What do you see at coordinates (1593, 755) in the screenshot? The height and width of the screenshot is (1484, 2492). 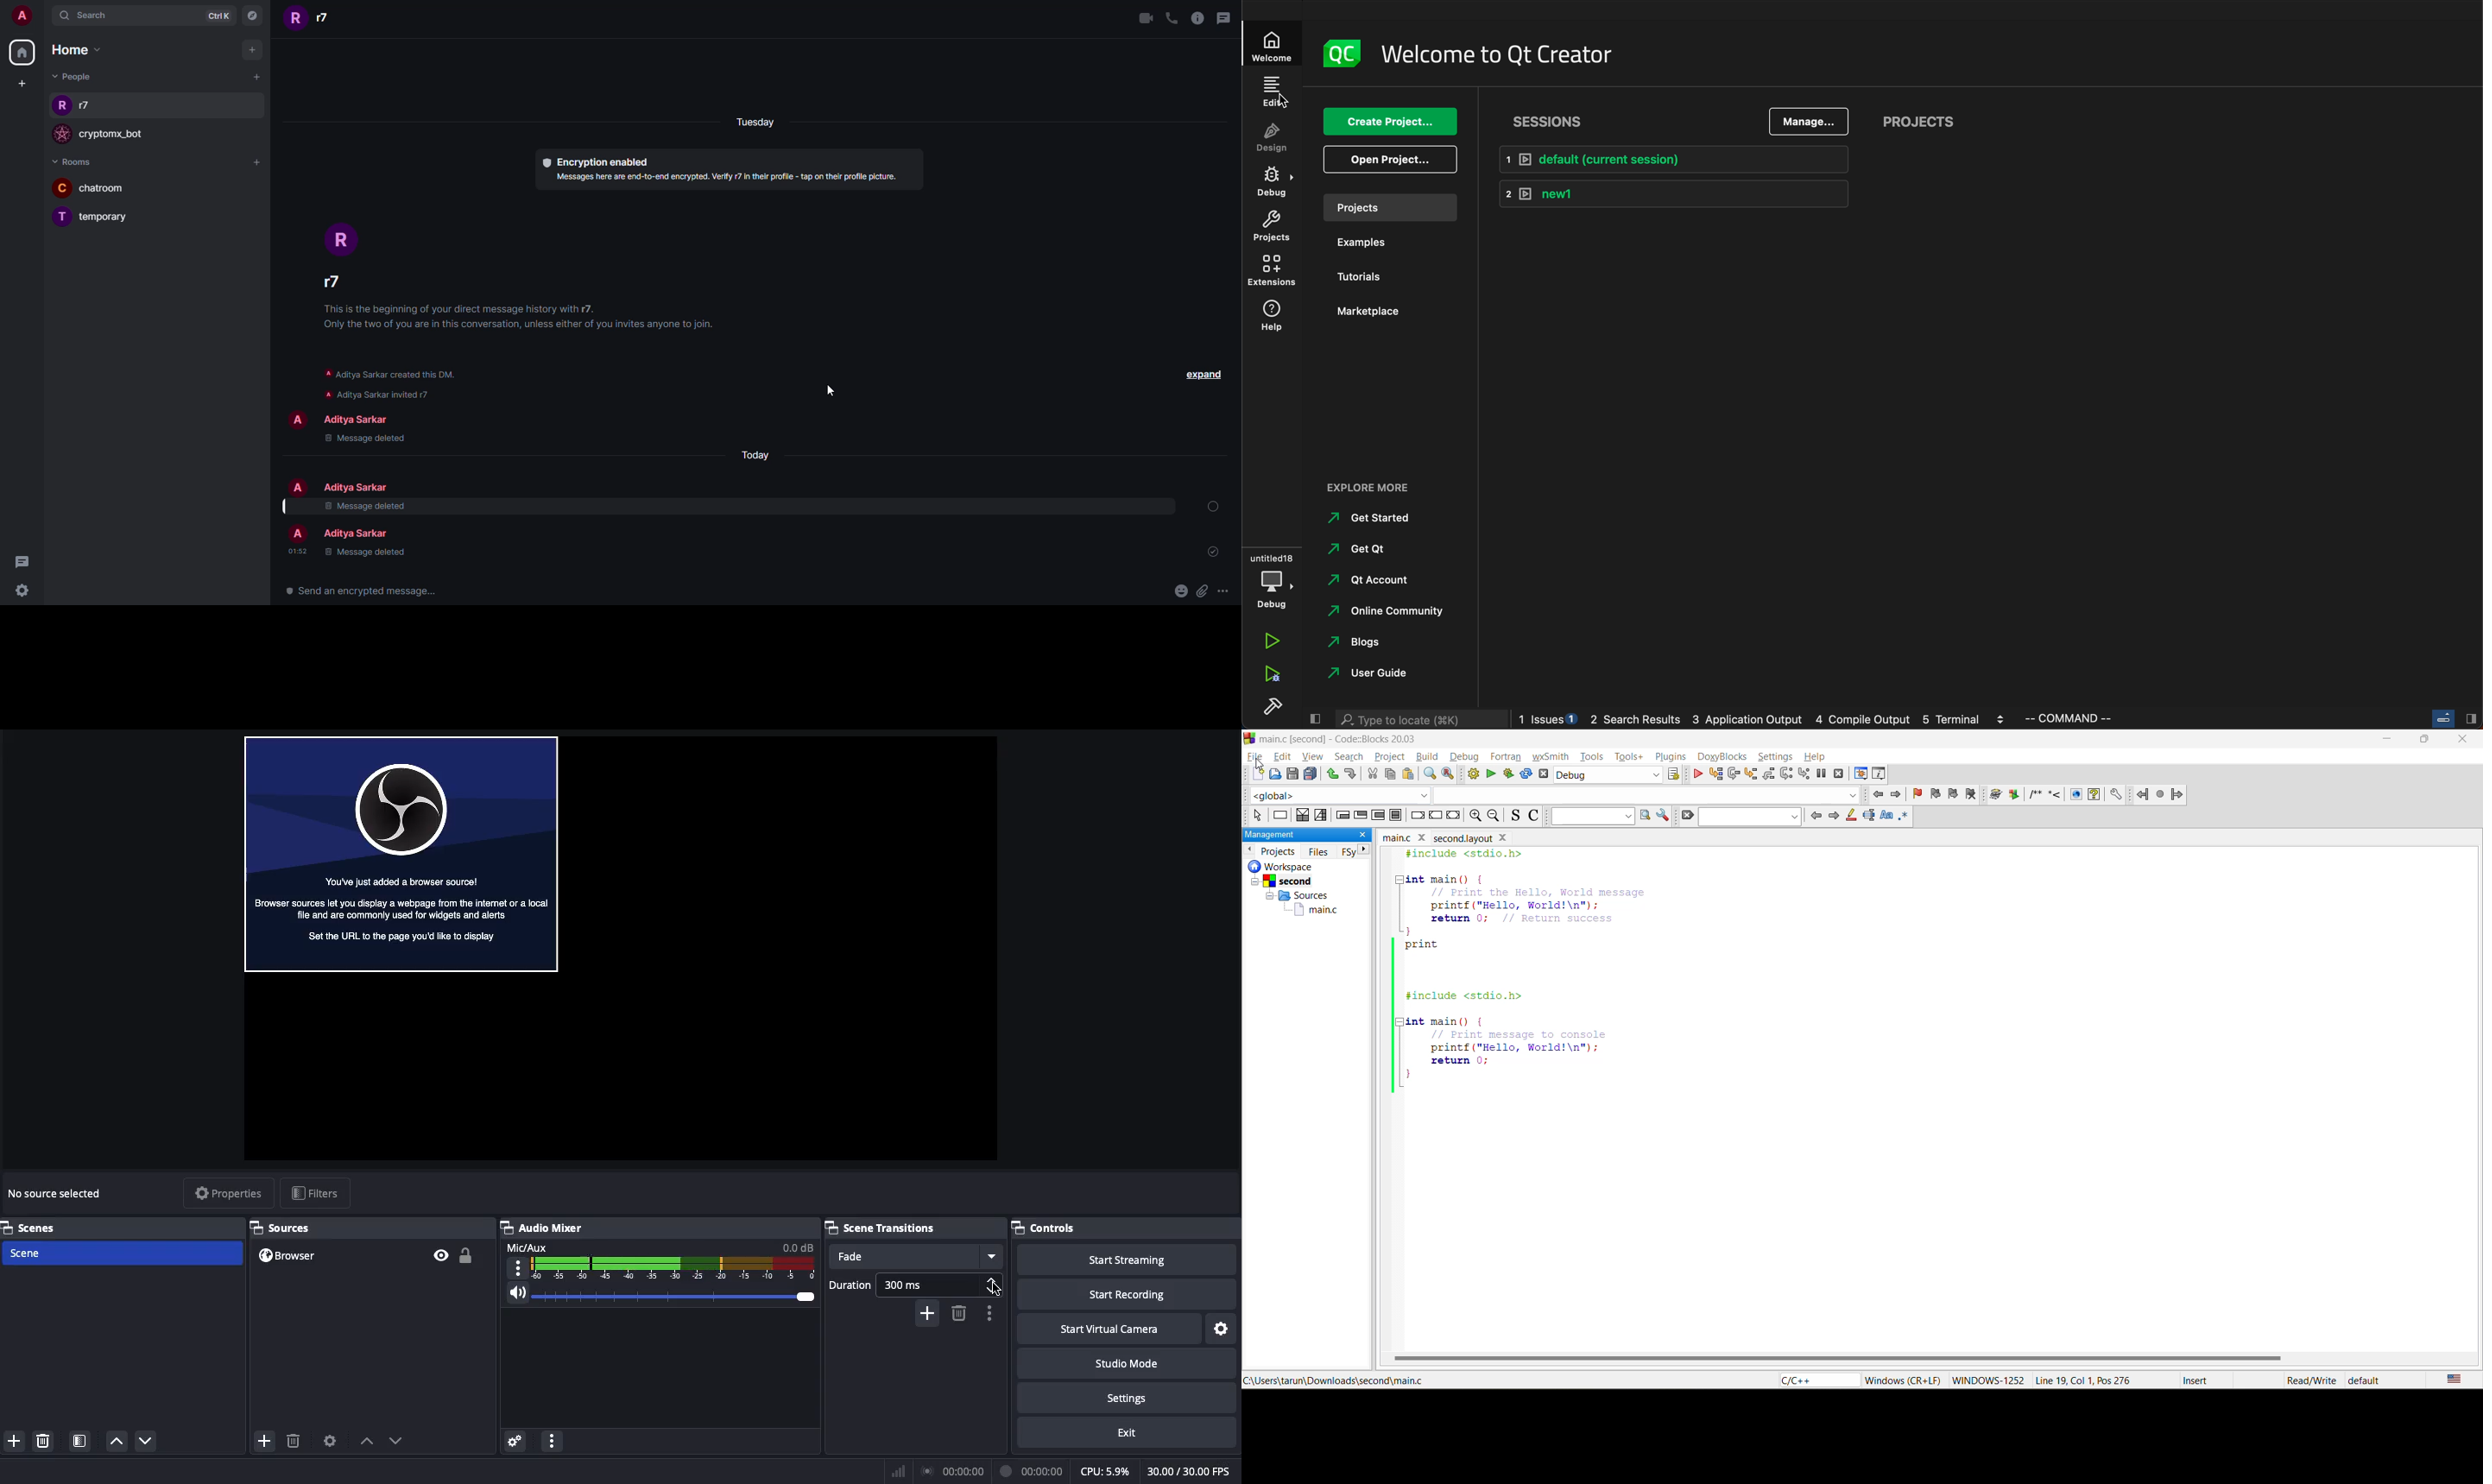 I see `tools` at bounding box center [1593, 755].